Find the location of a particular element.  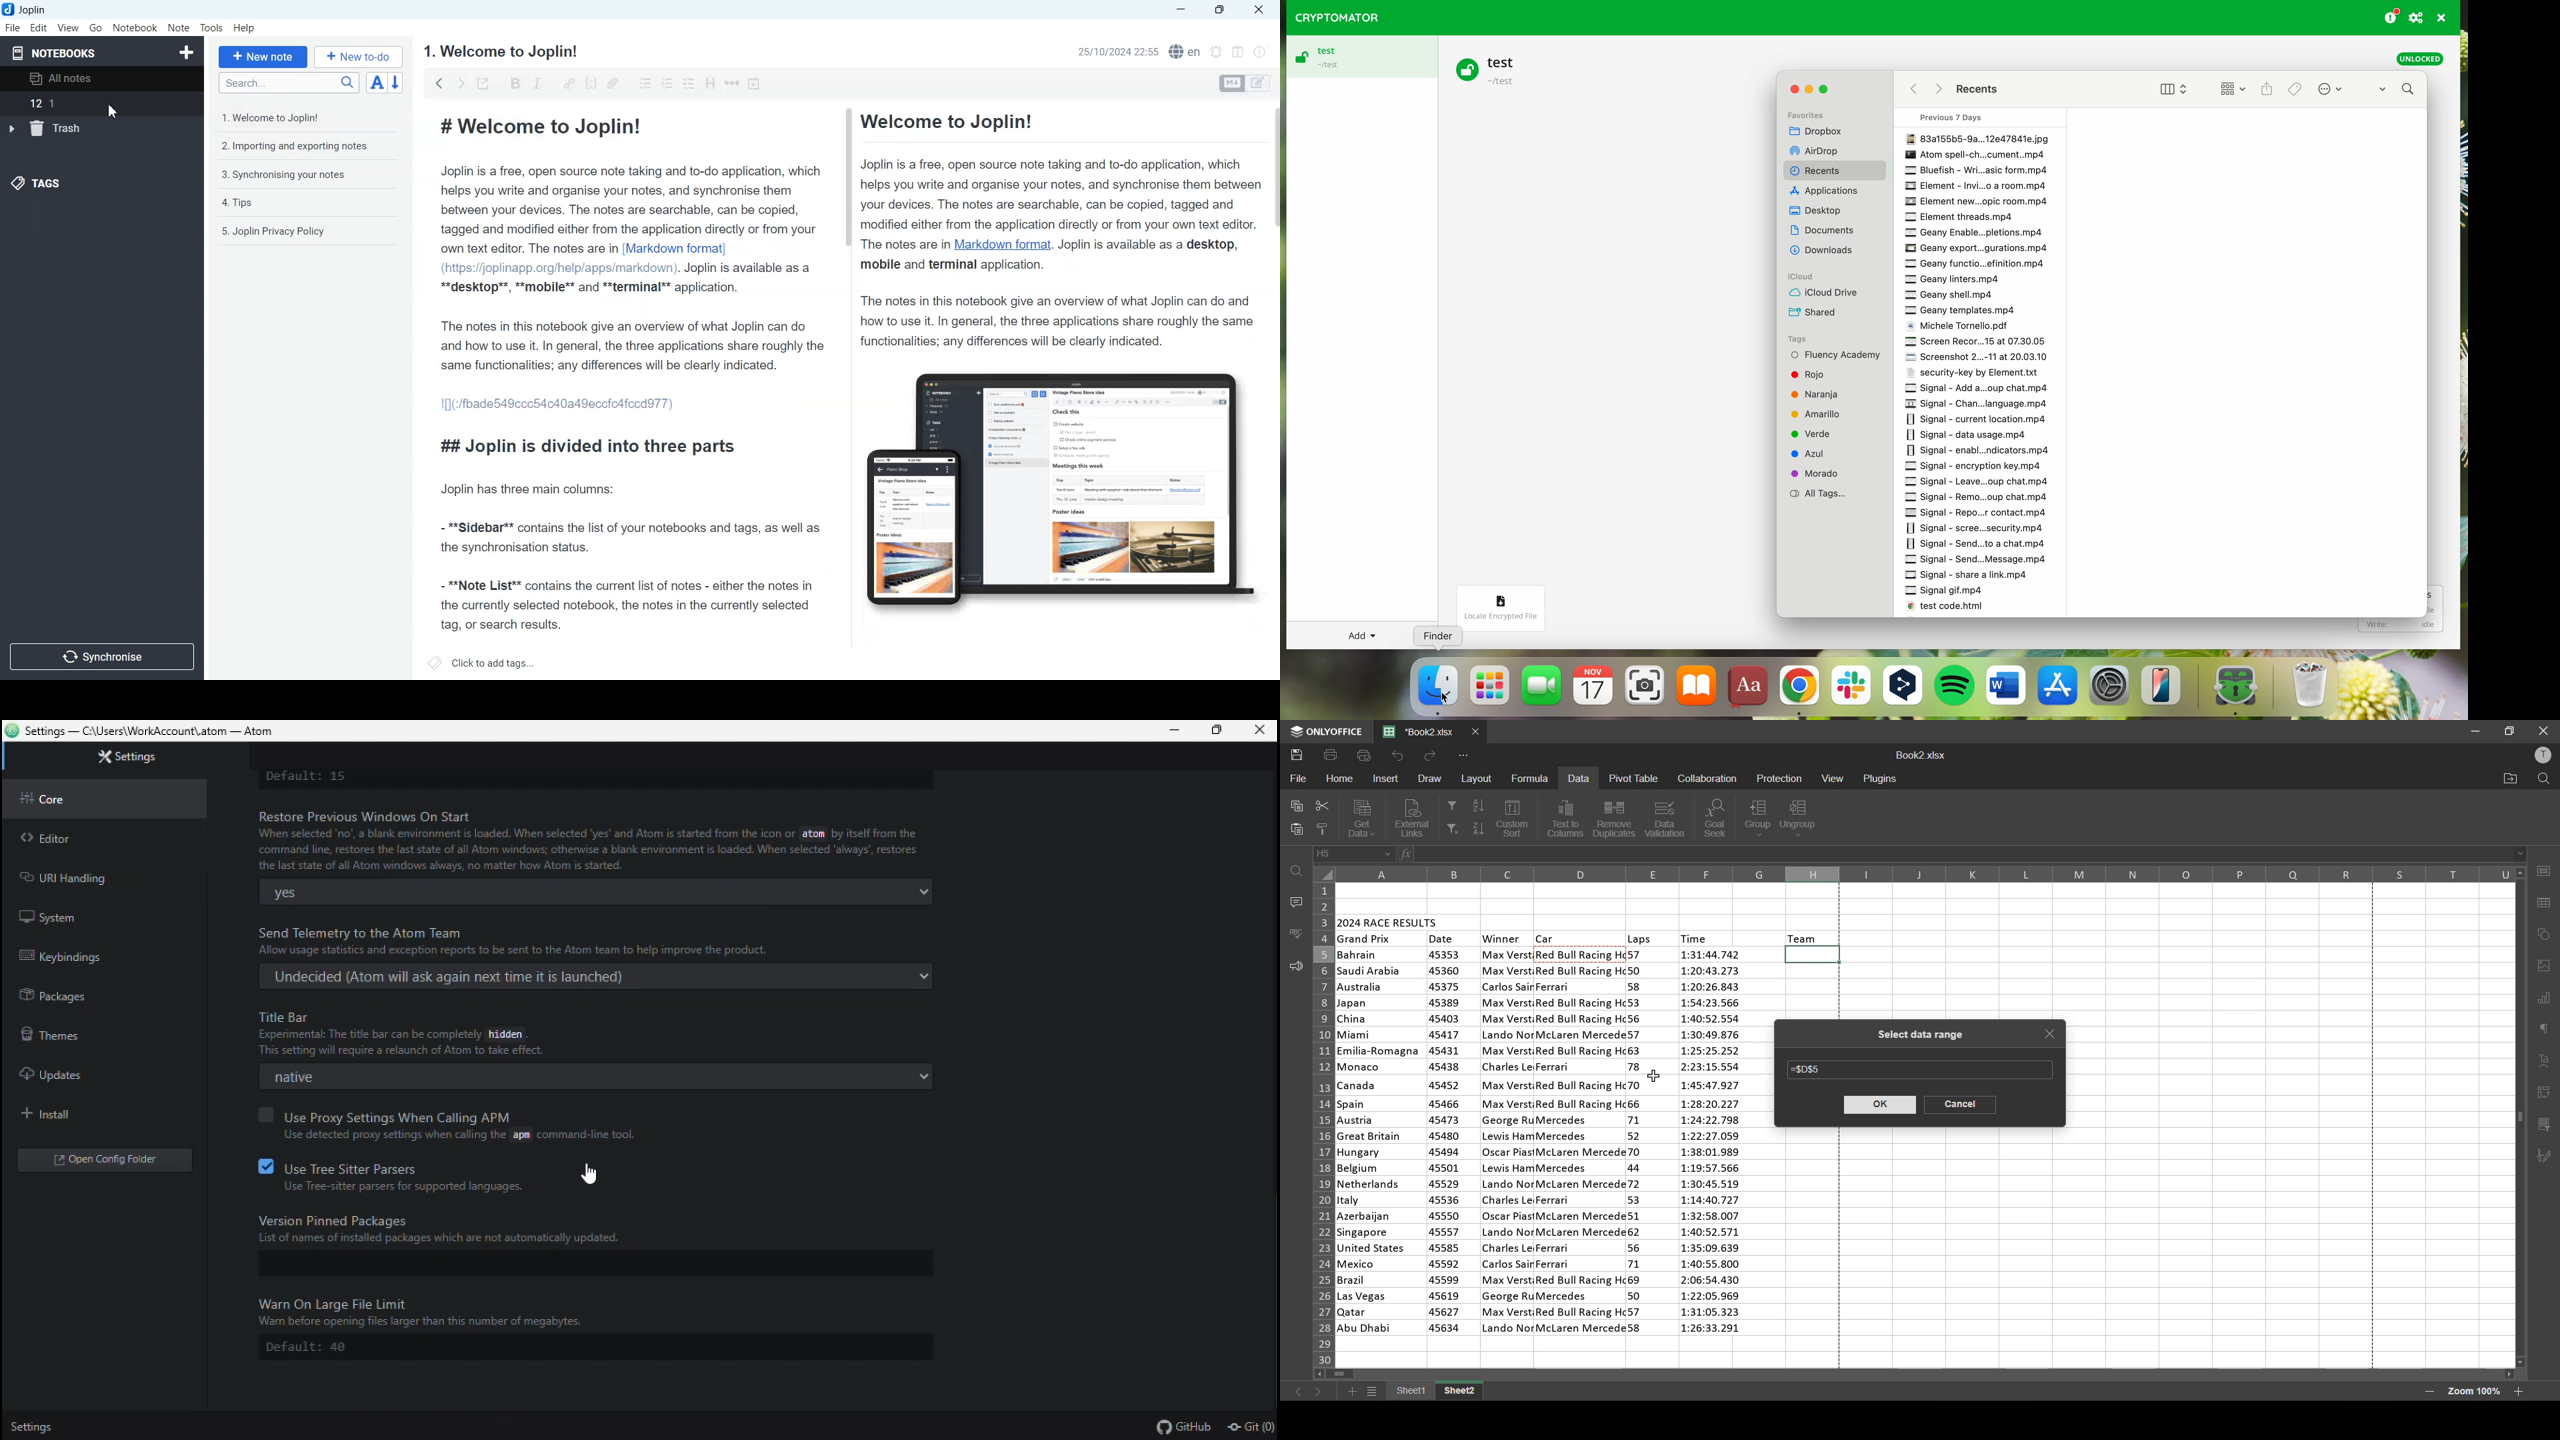

zoom in is located at coordinates (2519, 1391).